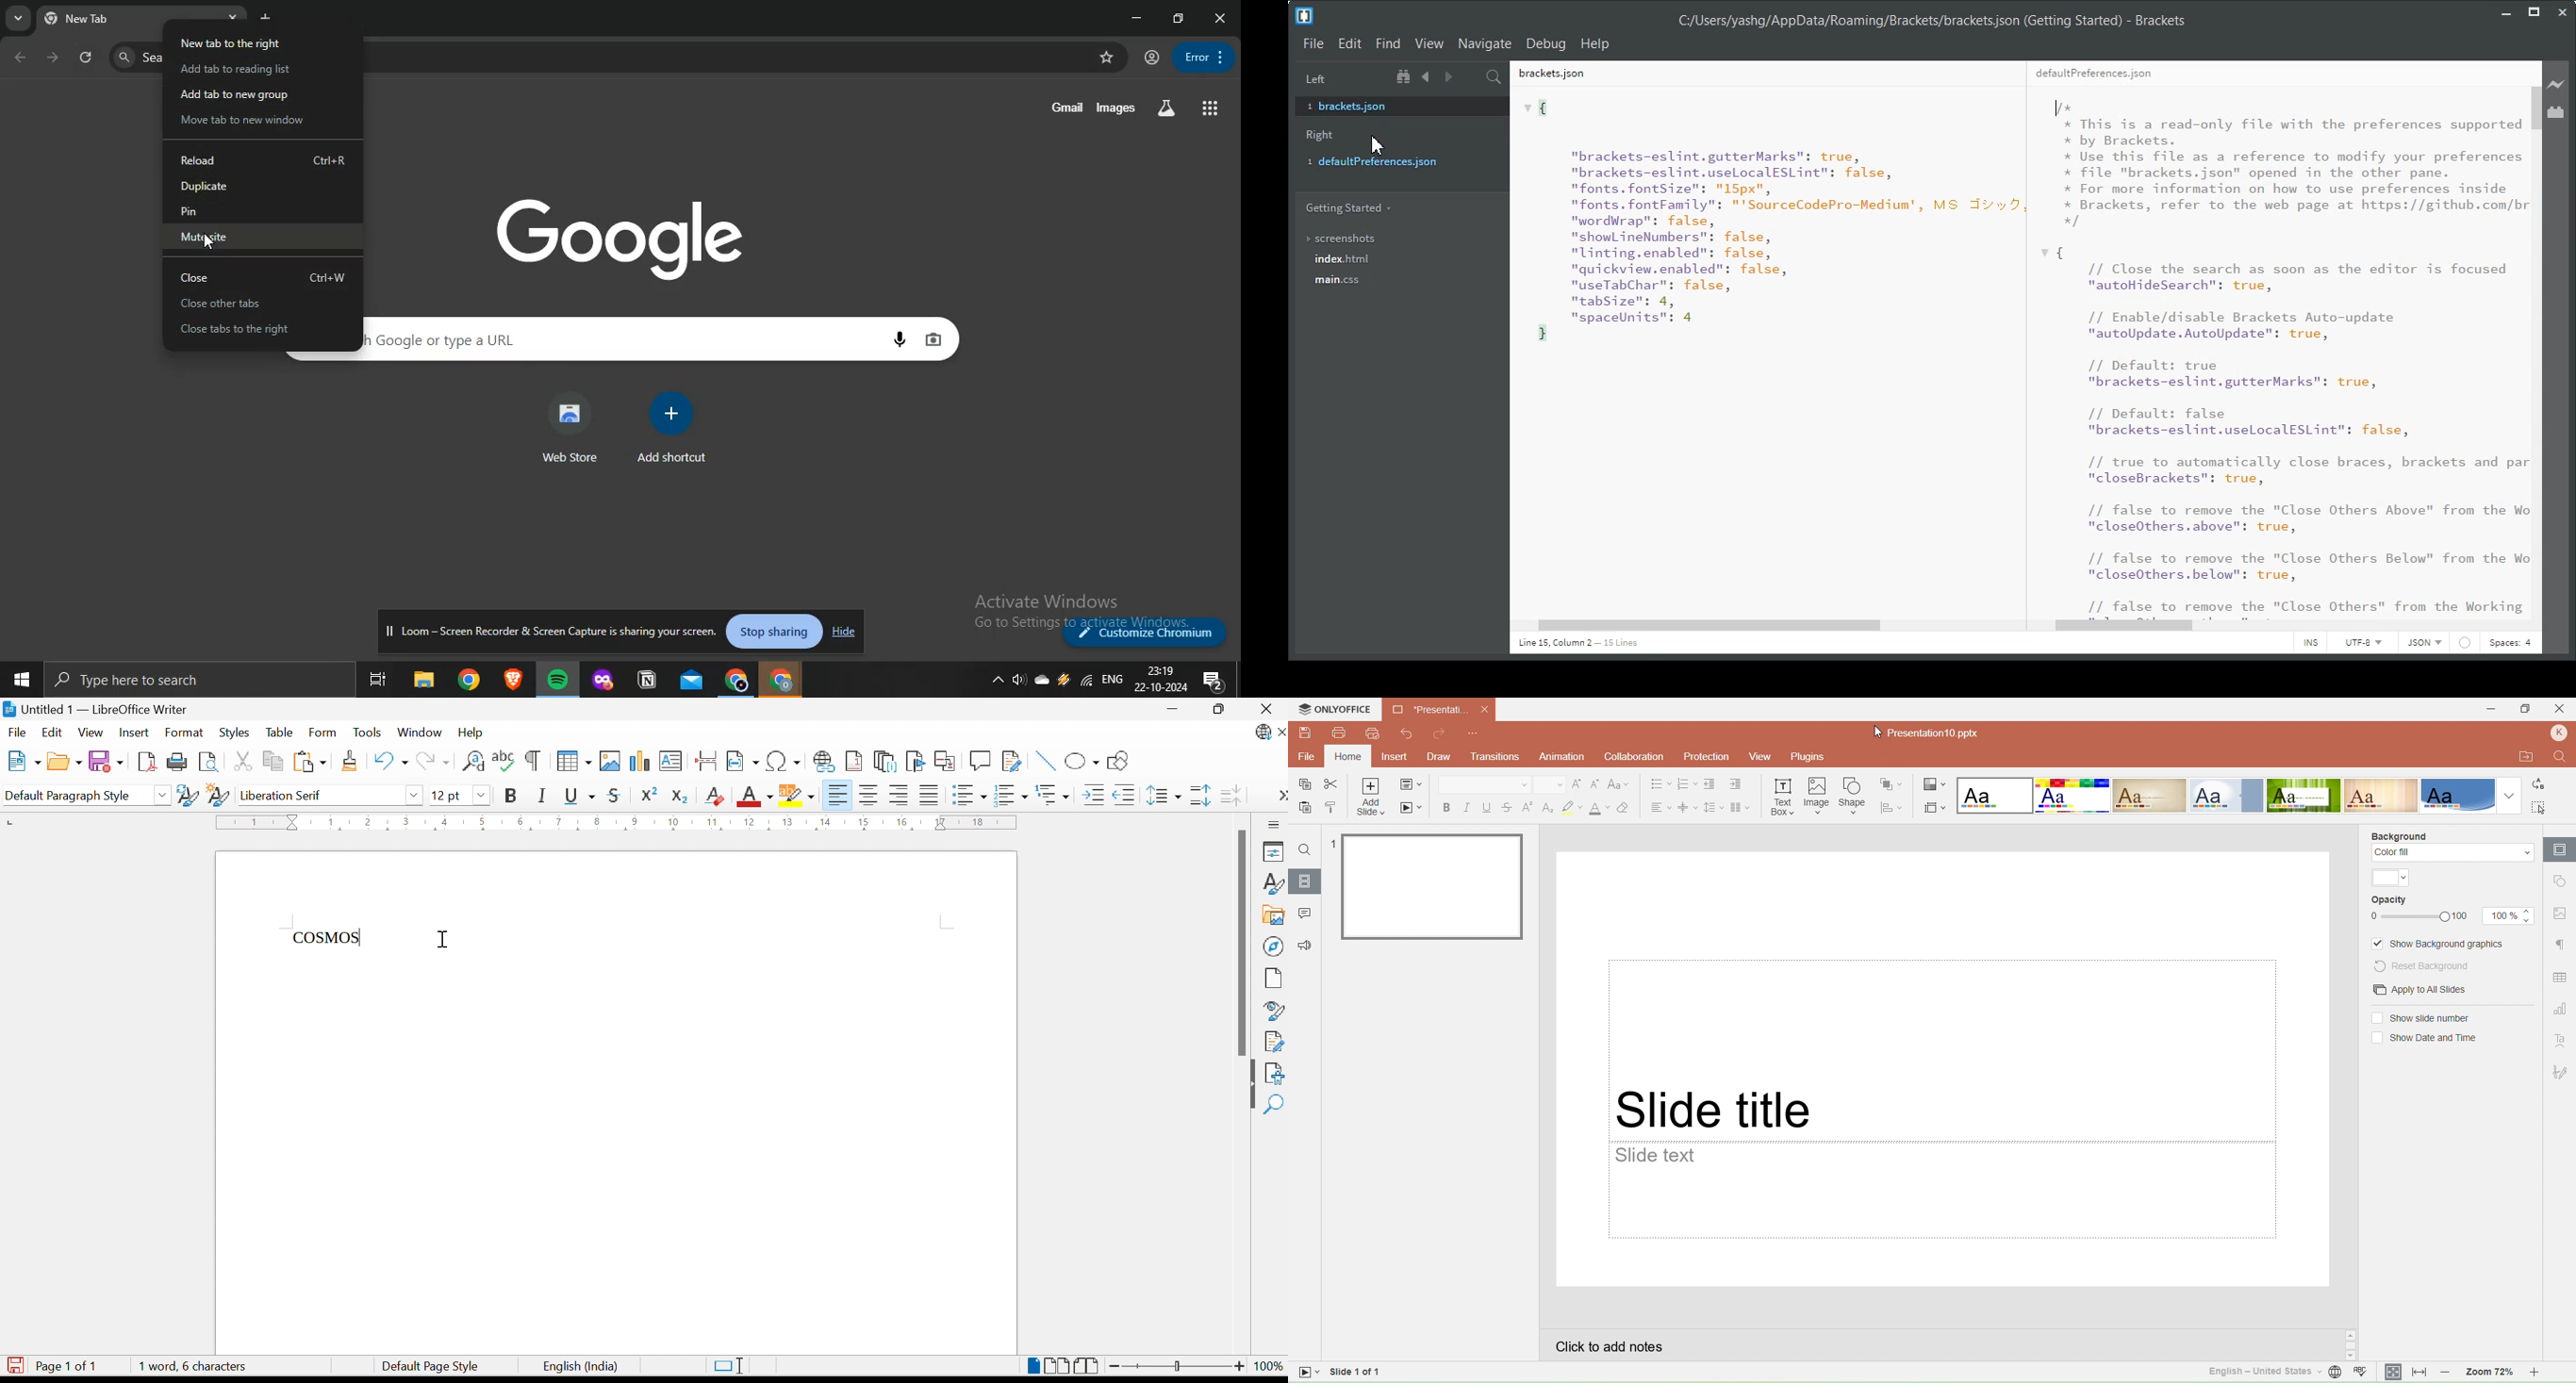 This screenshot has height=1400, width=2576. I want to click on Find, so click(1275, 1102).